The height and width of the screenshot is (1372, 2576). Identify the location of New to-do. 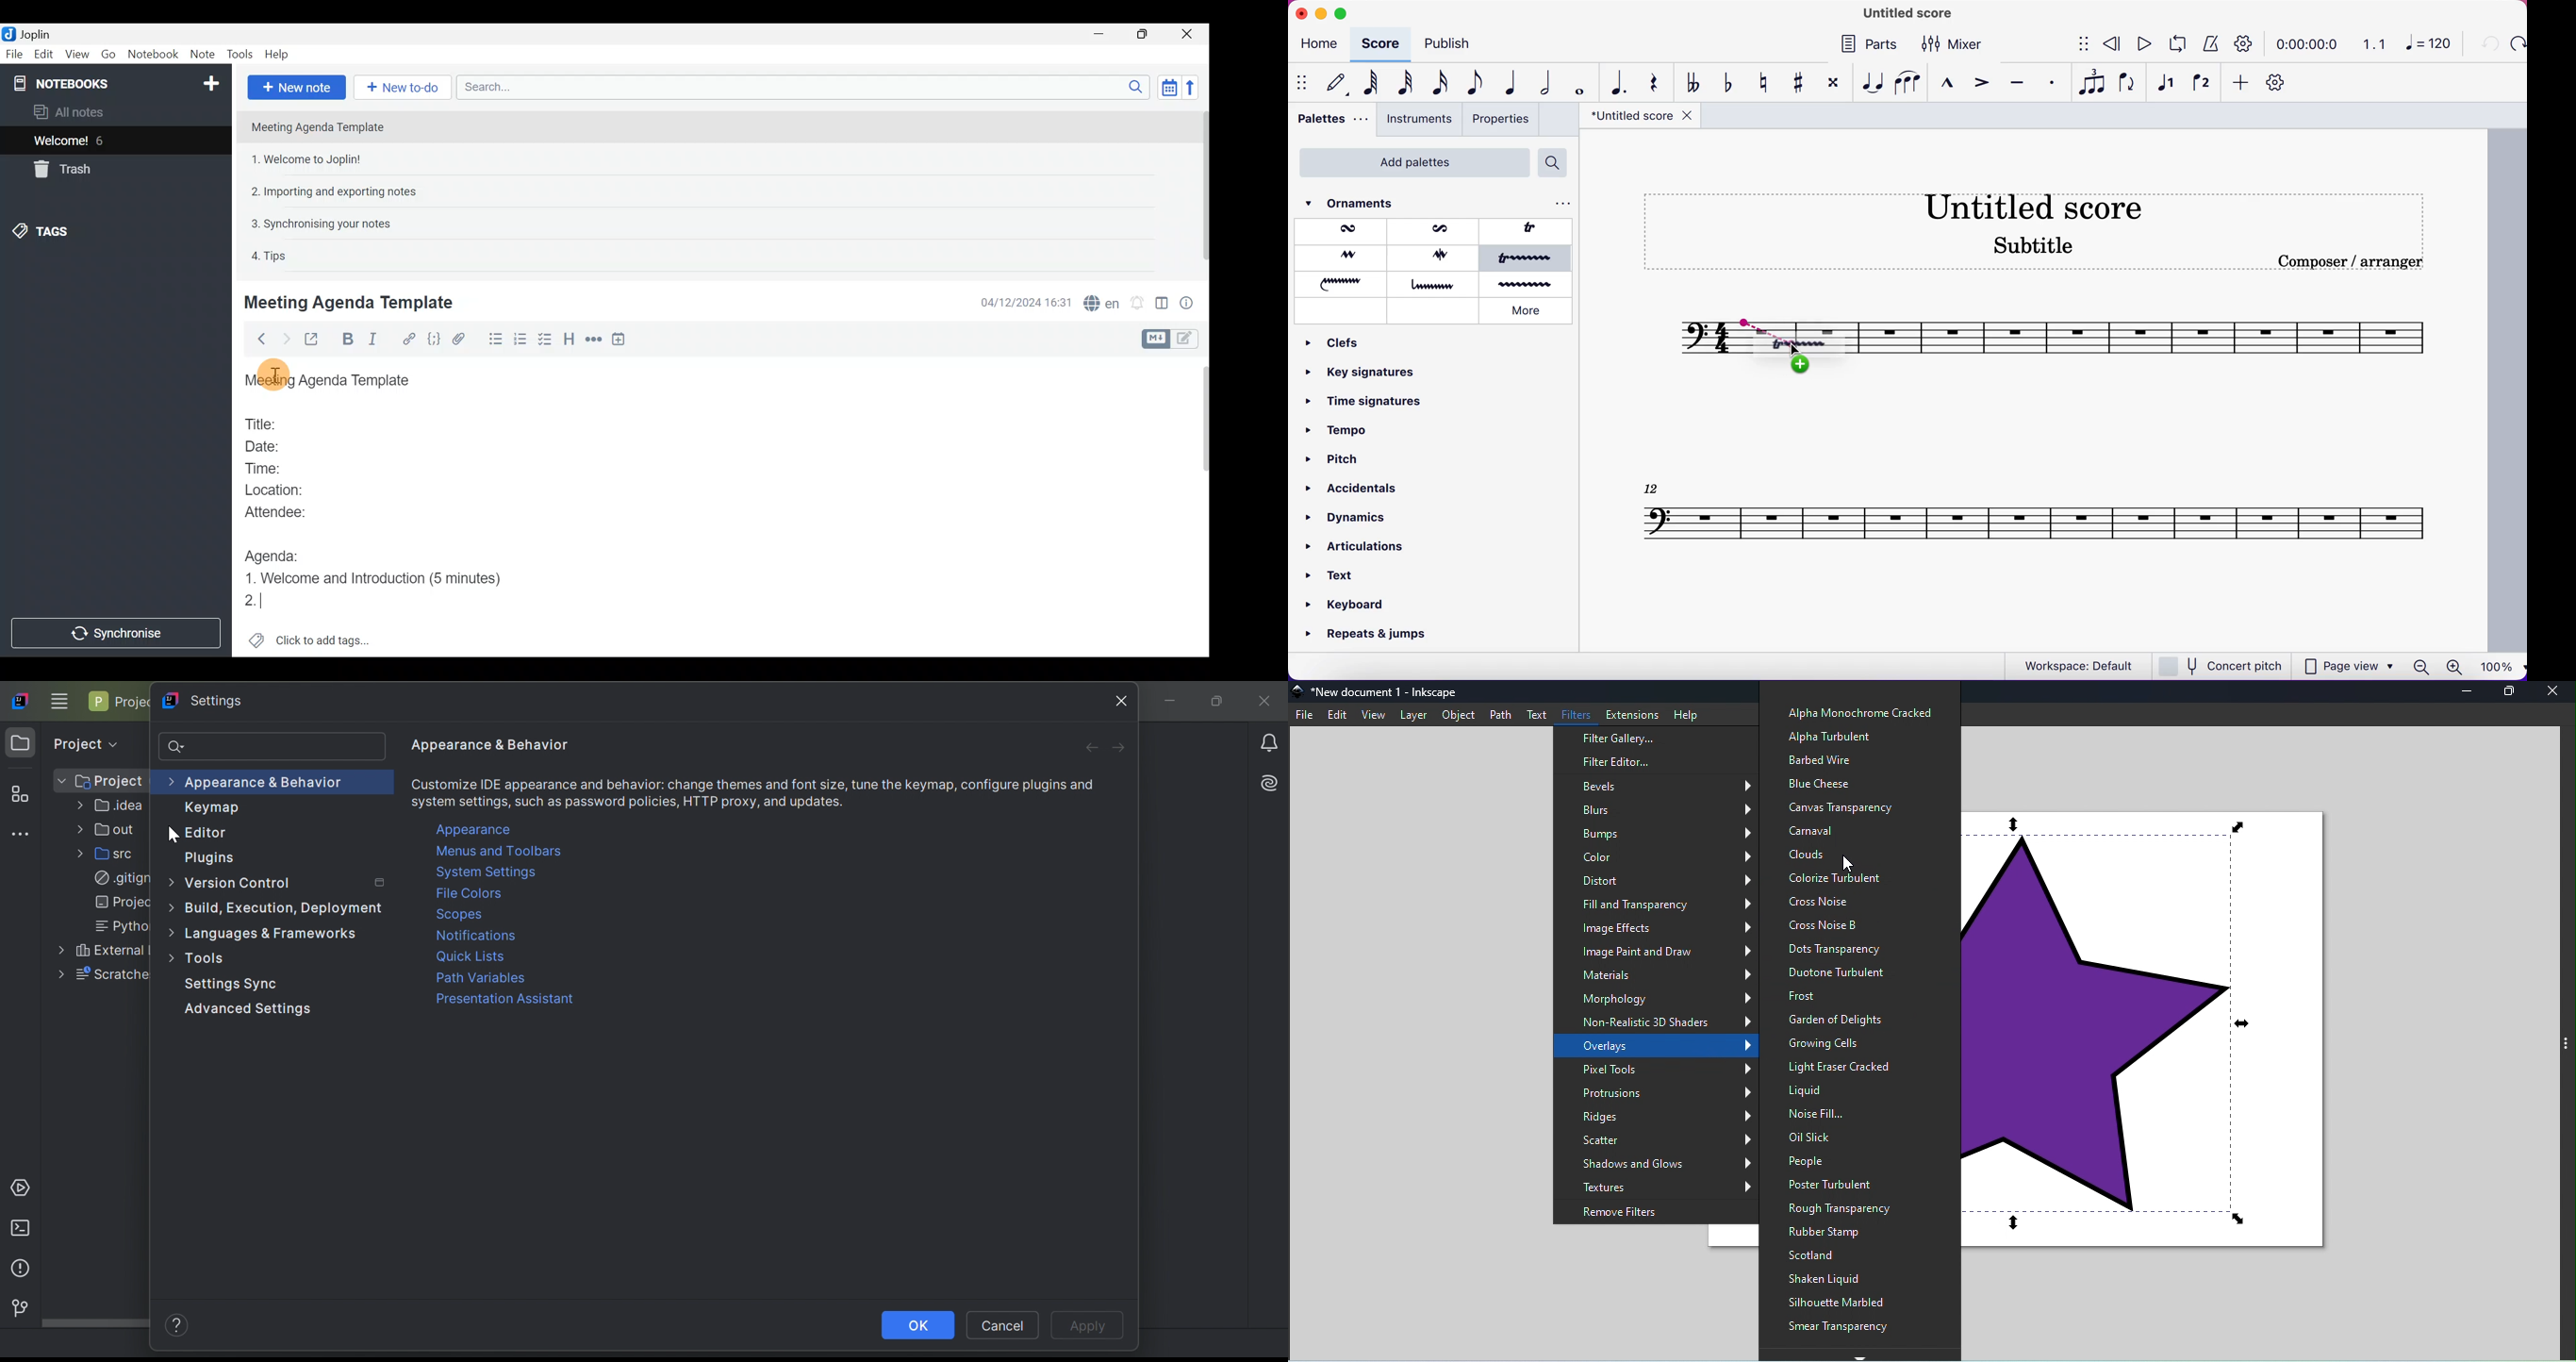
(400, 87).